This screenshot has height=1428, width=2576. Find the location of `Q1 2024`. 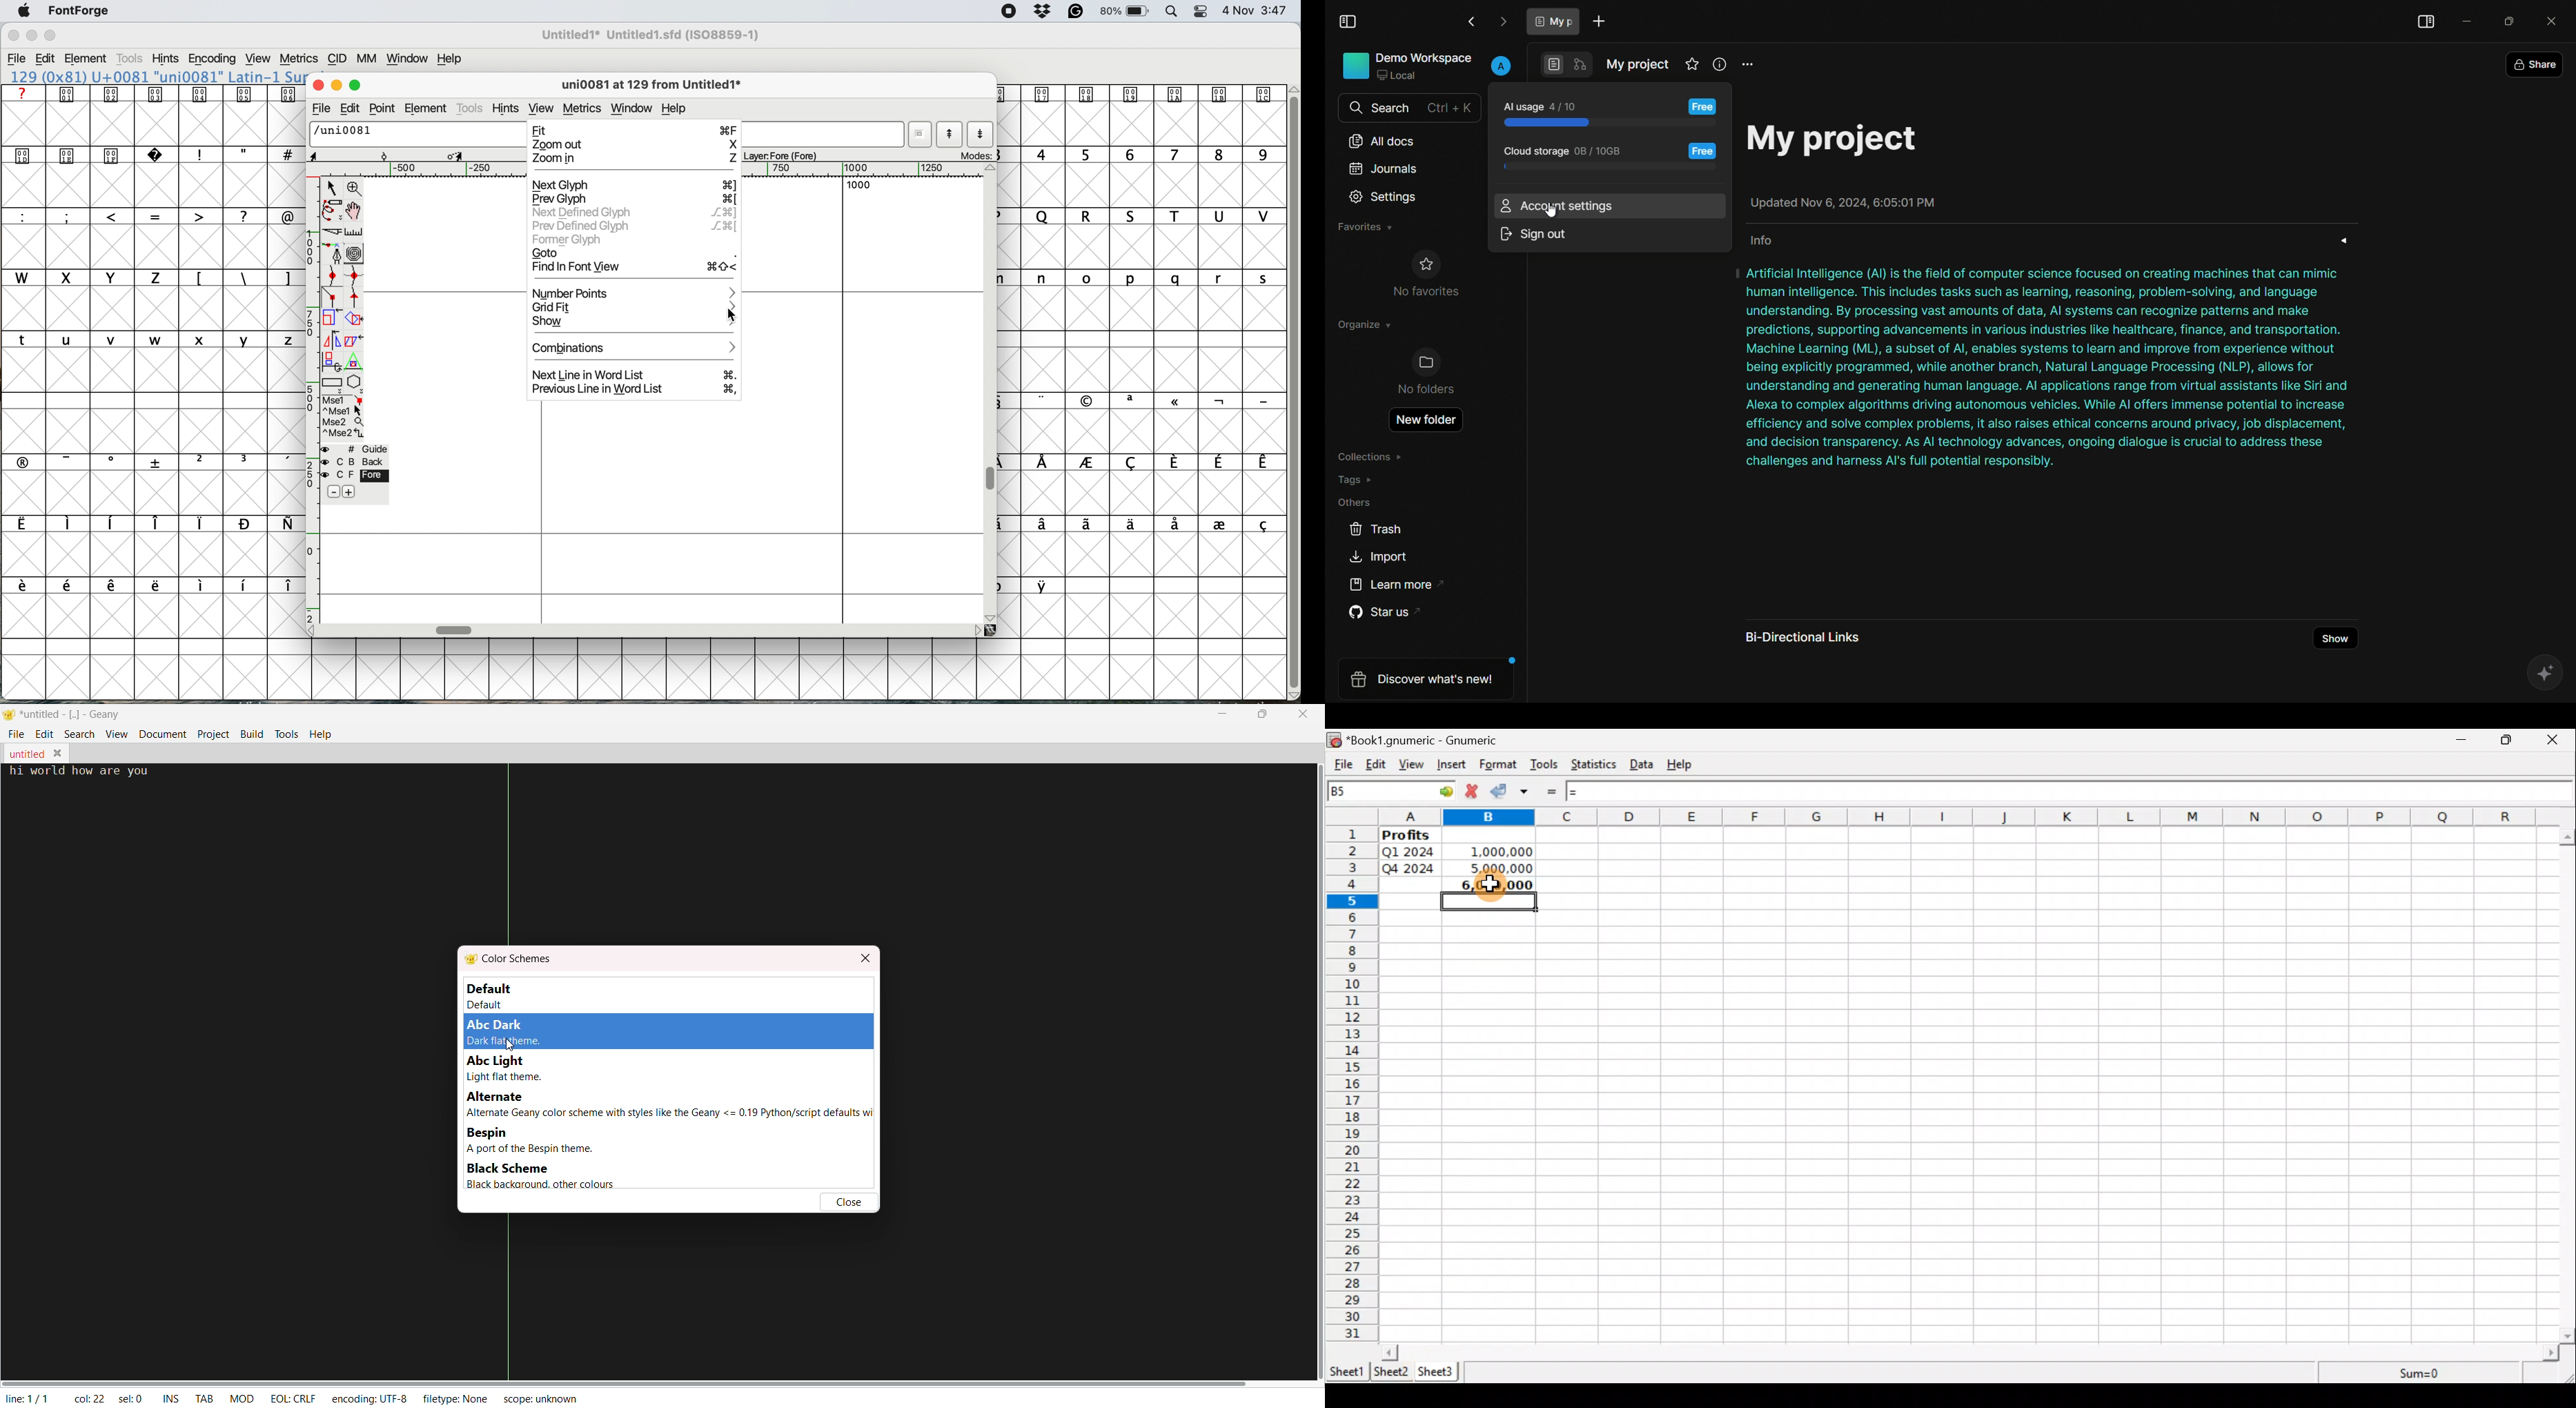

Q1 2024 is located at coordinates (1408, 851).